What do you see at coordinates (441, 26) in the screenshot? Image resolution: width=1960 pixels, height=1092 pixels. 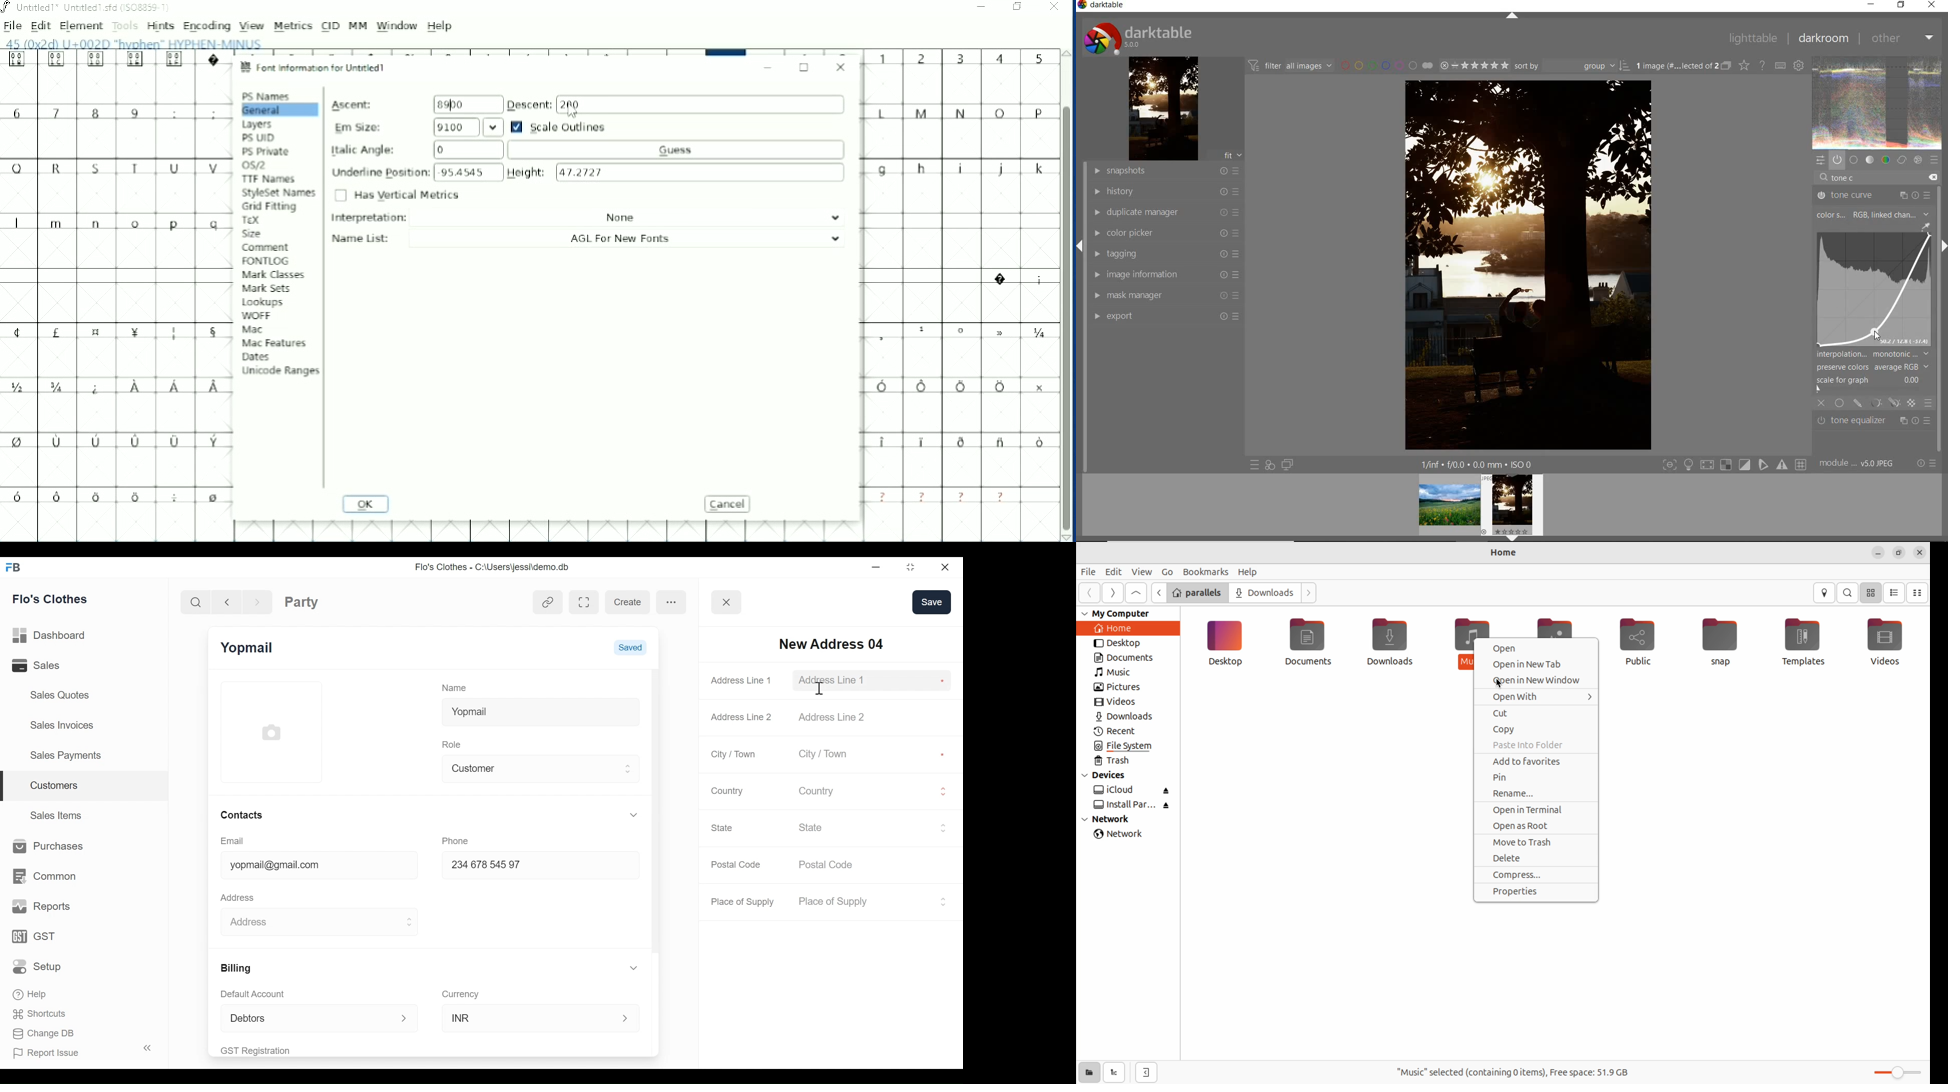 I see `Help` at bounding box center [441, 26].